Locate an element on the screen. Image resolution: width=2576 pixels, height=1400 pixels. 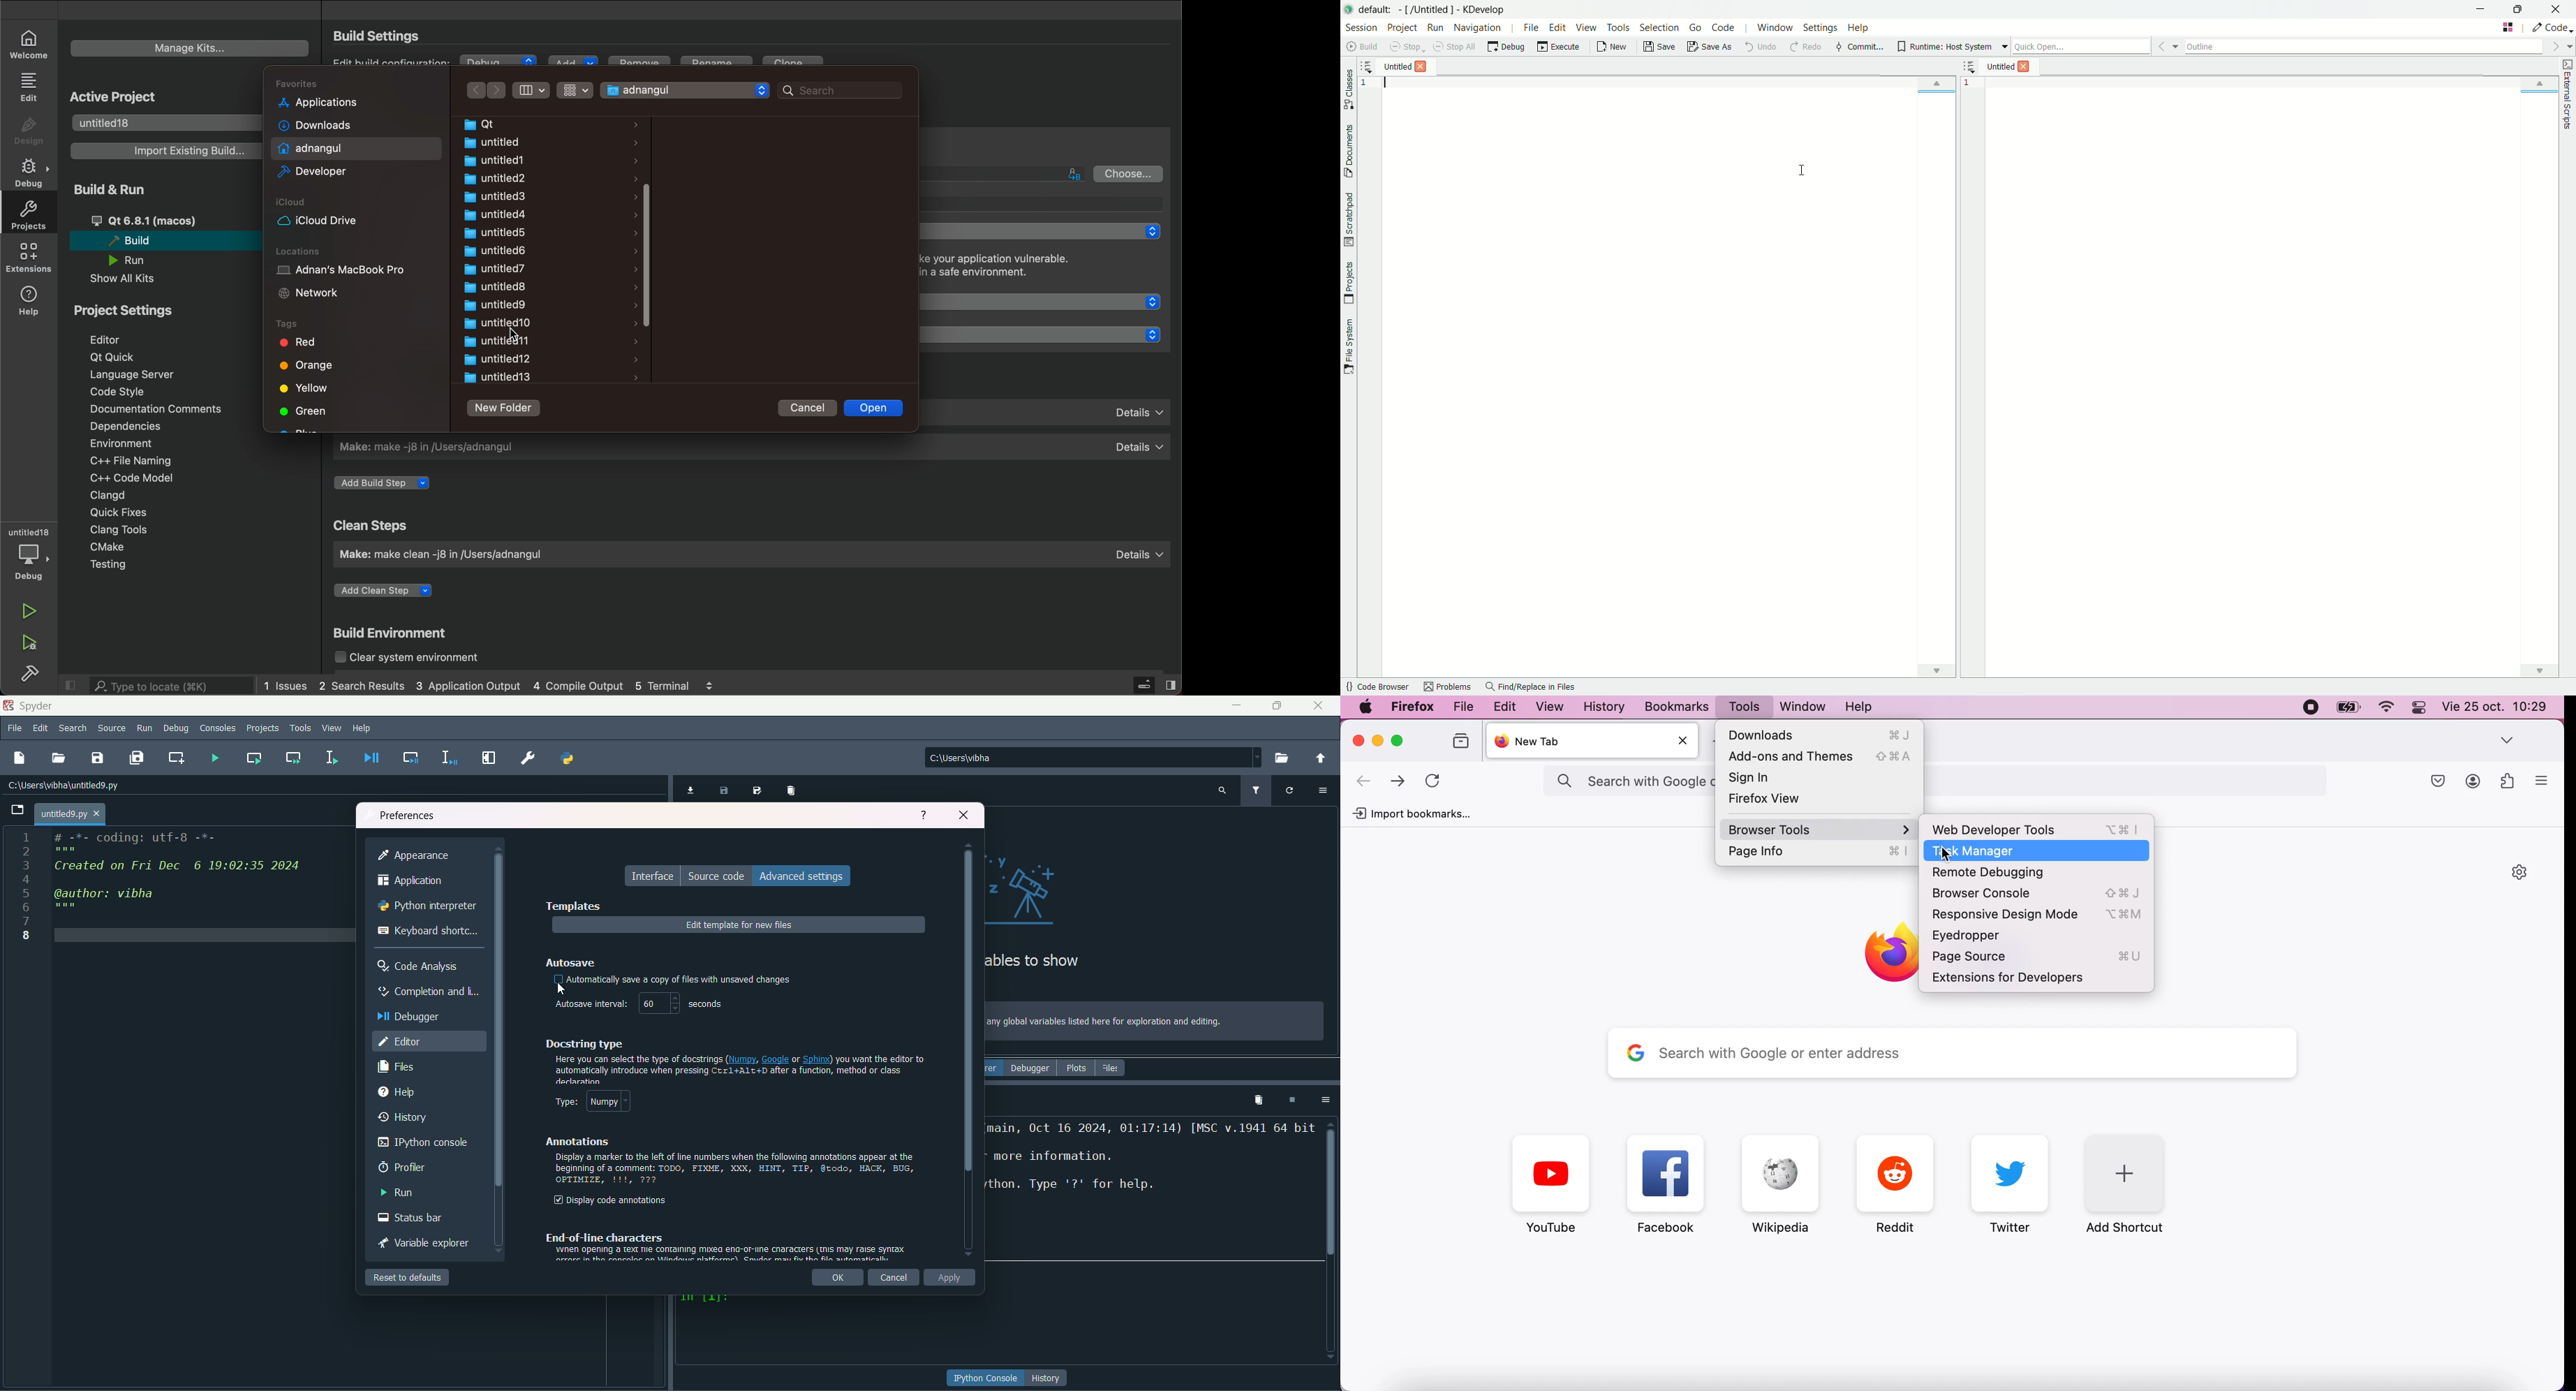
toggle classes is located at coordinates (1349, 90).